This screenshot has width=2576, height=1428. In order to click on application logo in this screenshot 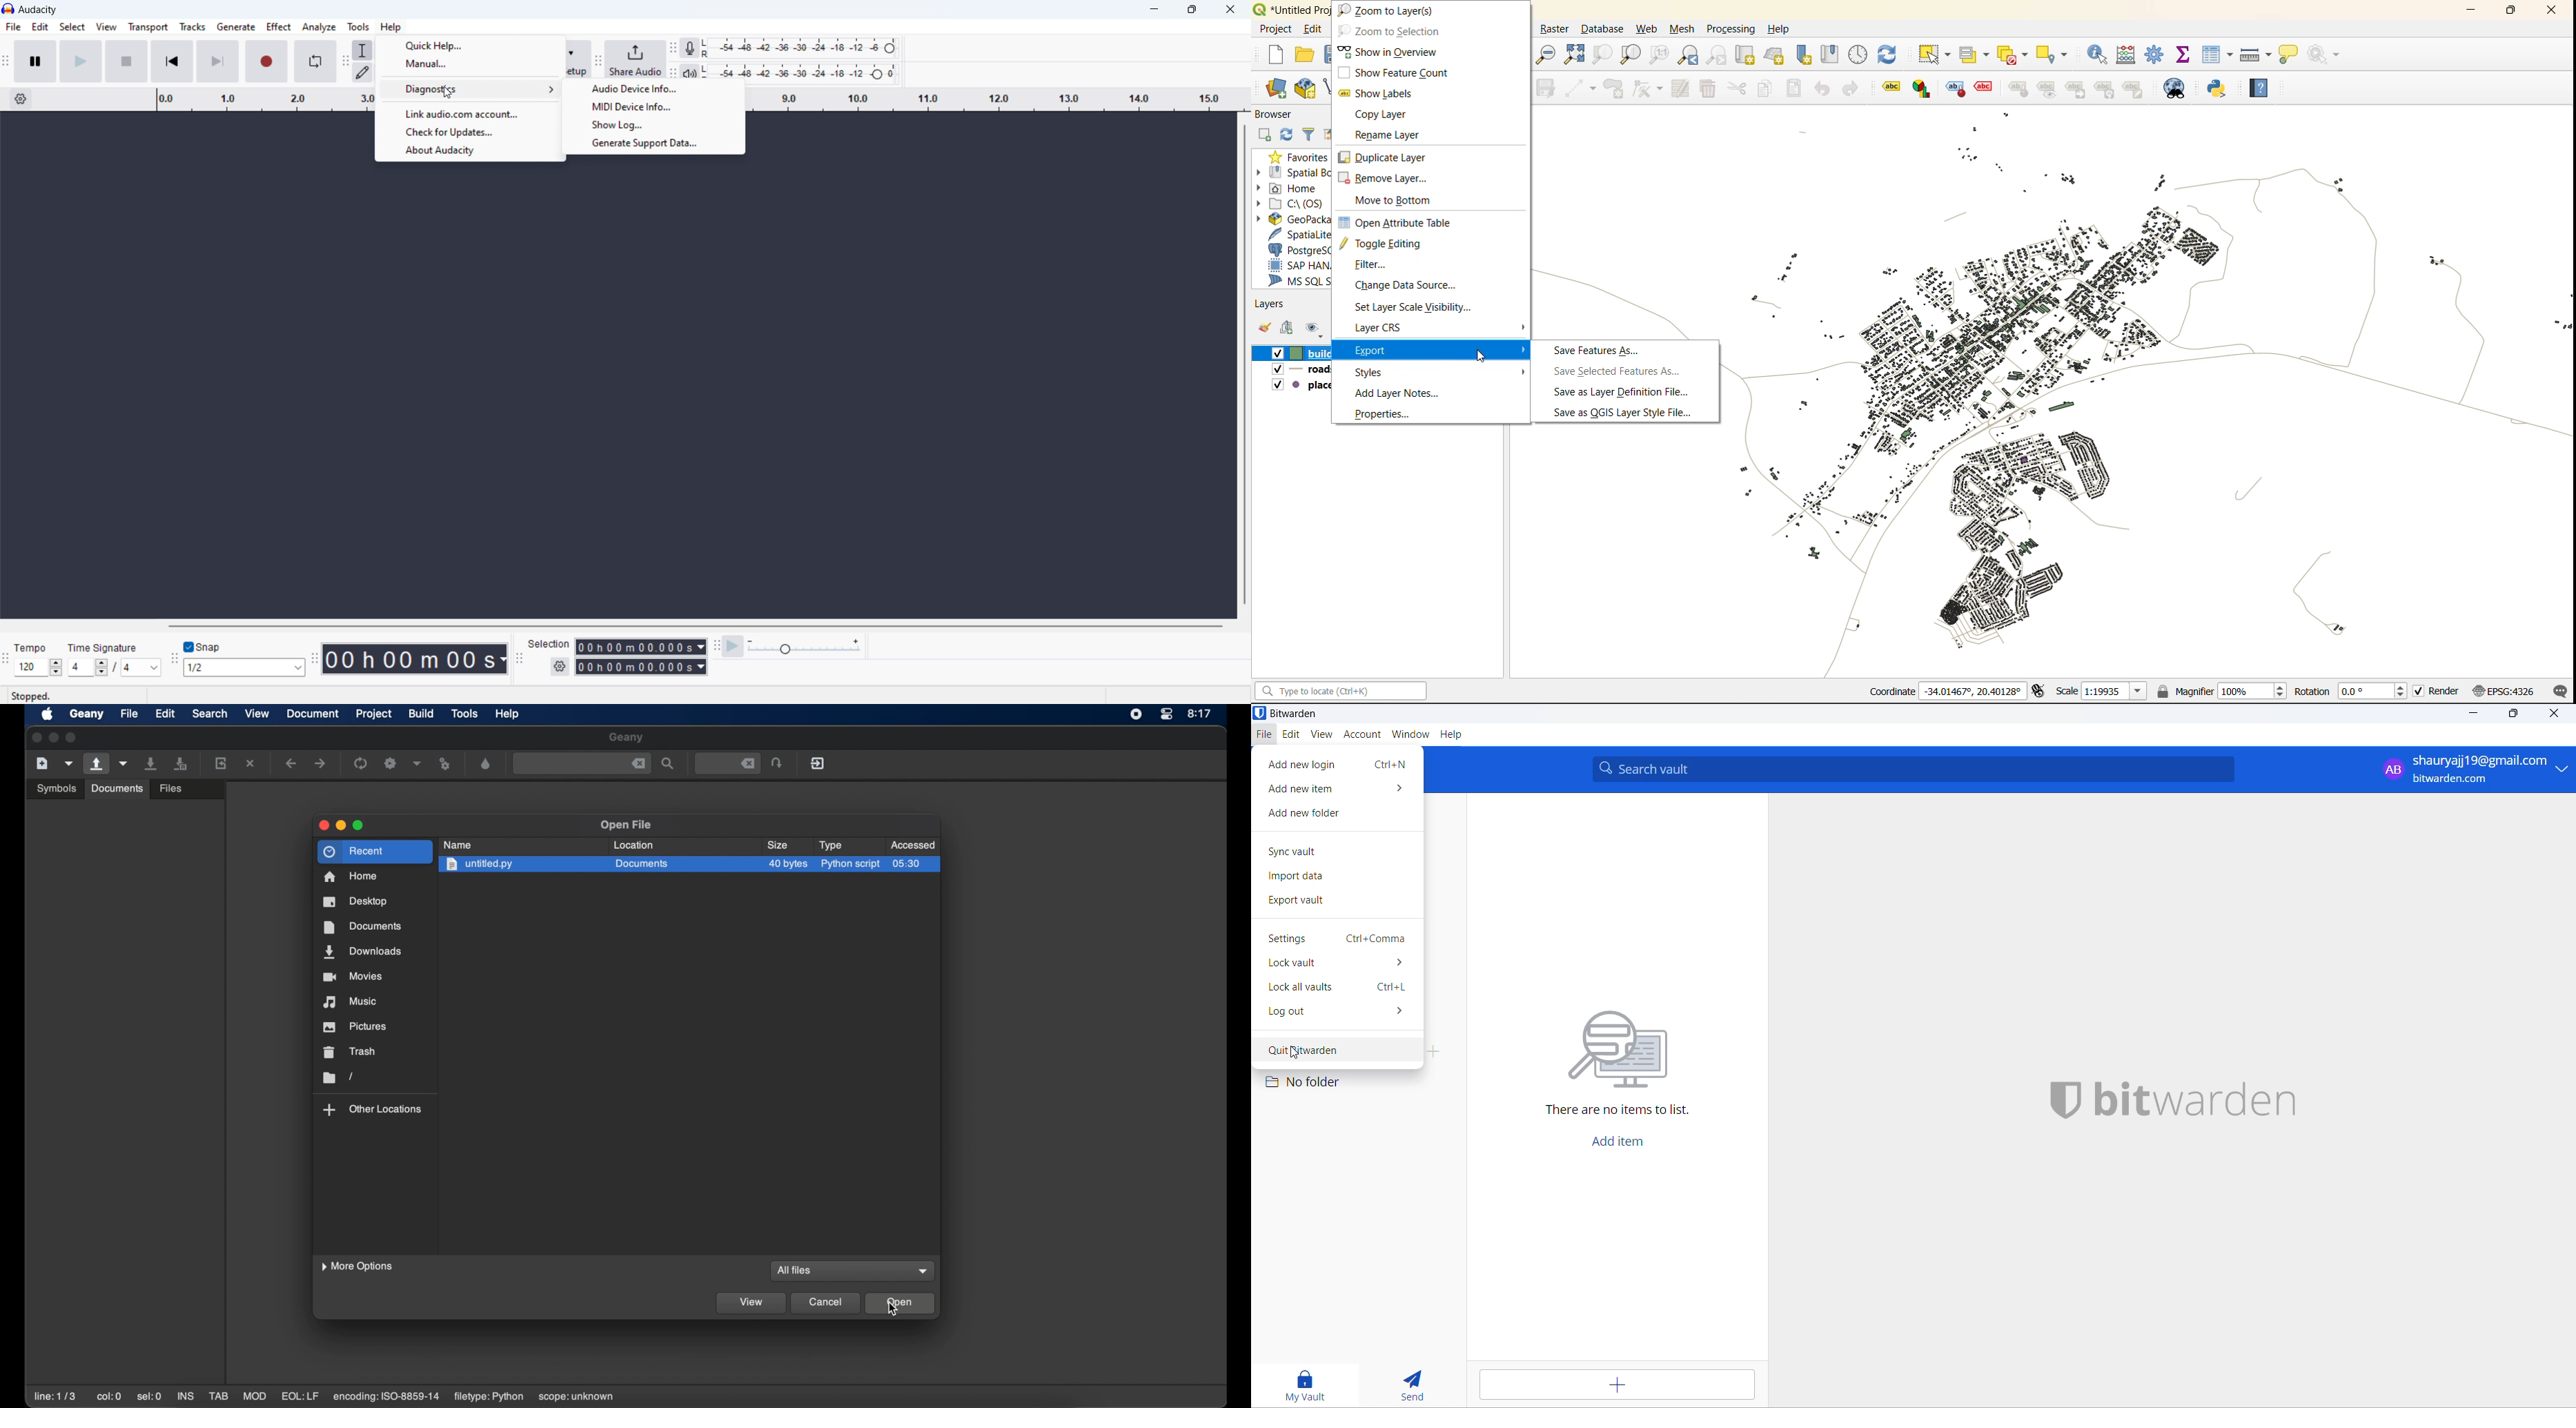, I will do `click(2064, 1102)`.